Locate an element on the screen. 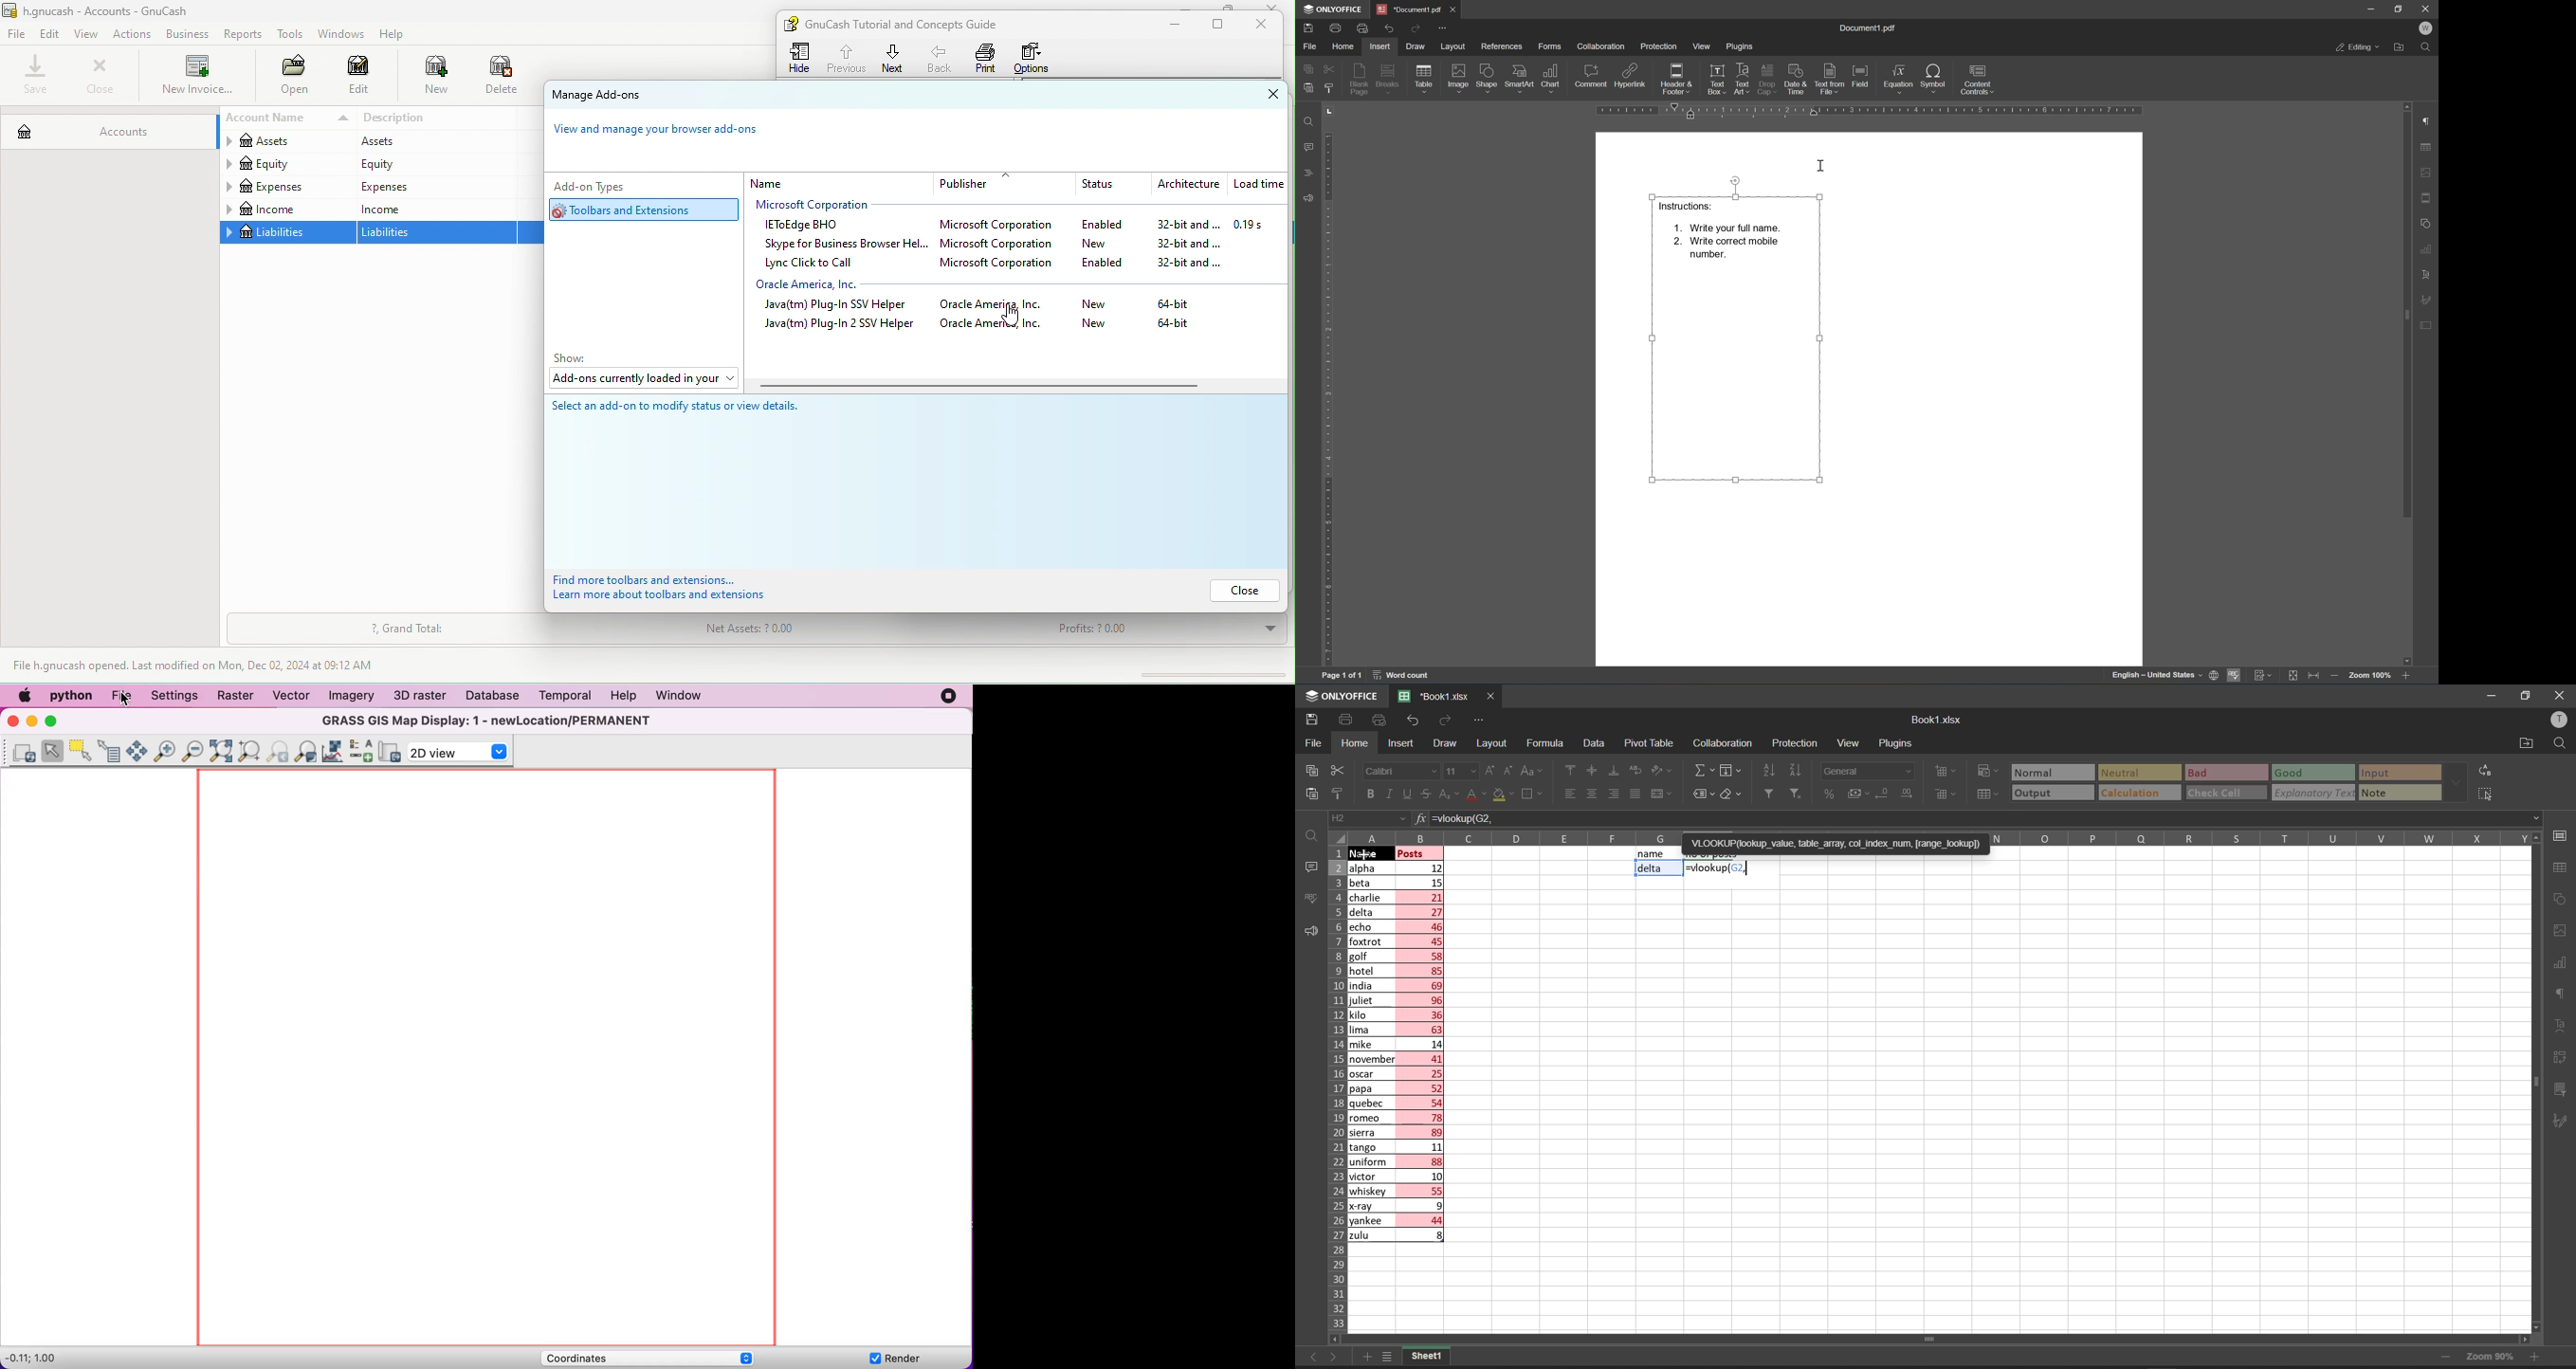 The width and height of the screenshot is (2576, 1372). input is located at coordinates (2382, 771).